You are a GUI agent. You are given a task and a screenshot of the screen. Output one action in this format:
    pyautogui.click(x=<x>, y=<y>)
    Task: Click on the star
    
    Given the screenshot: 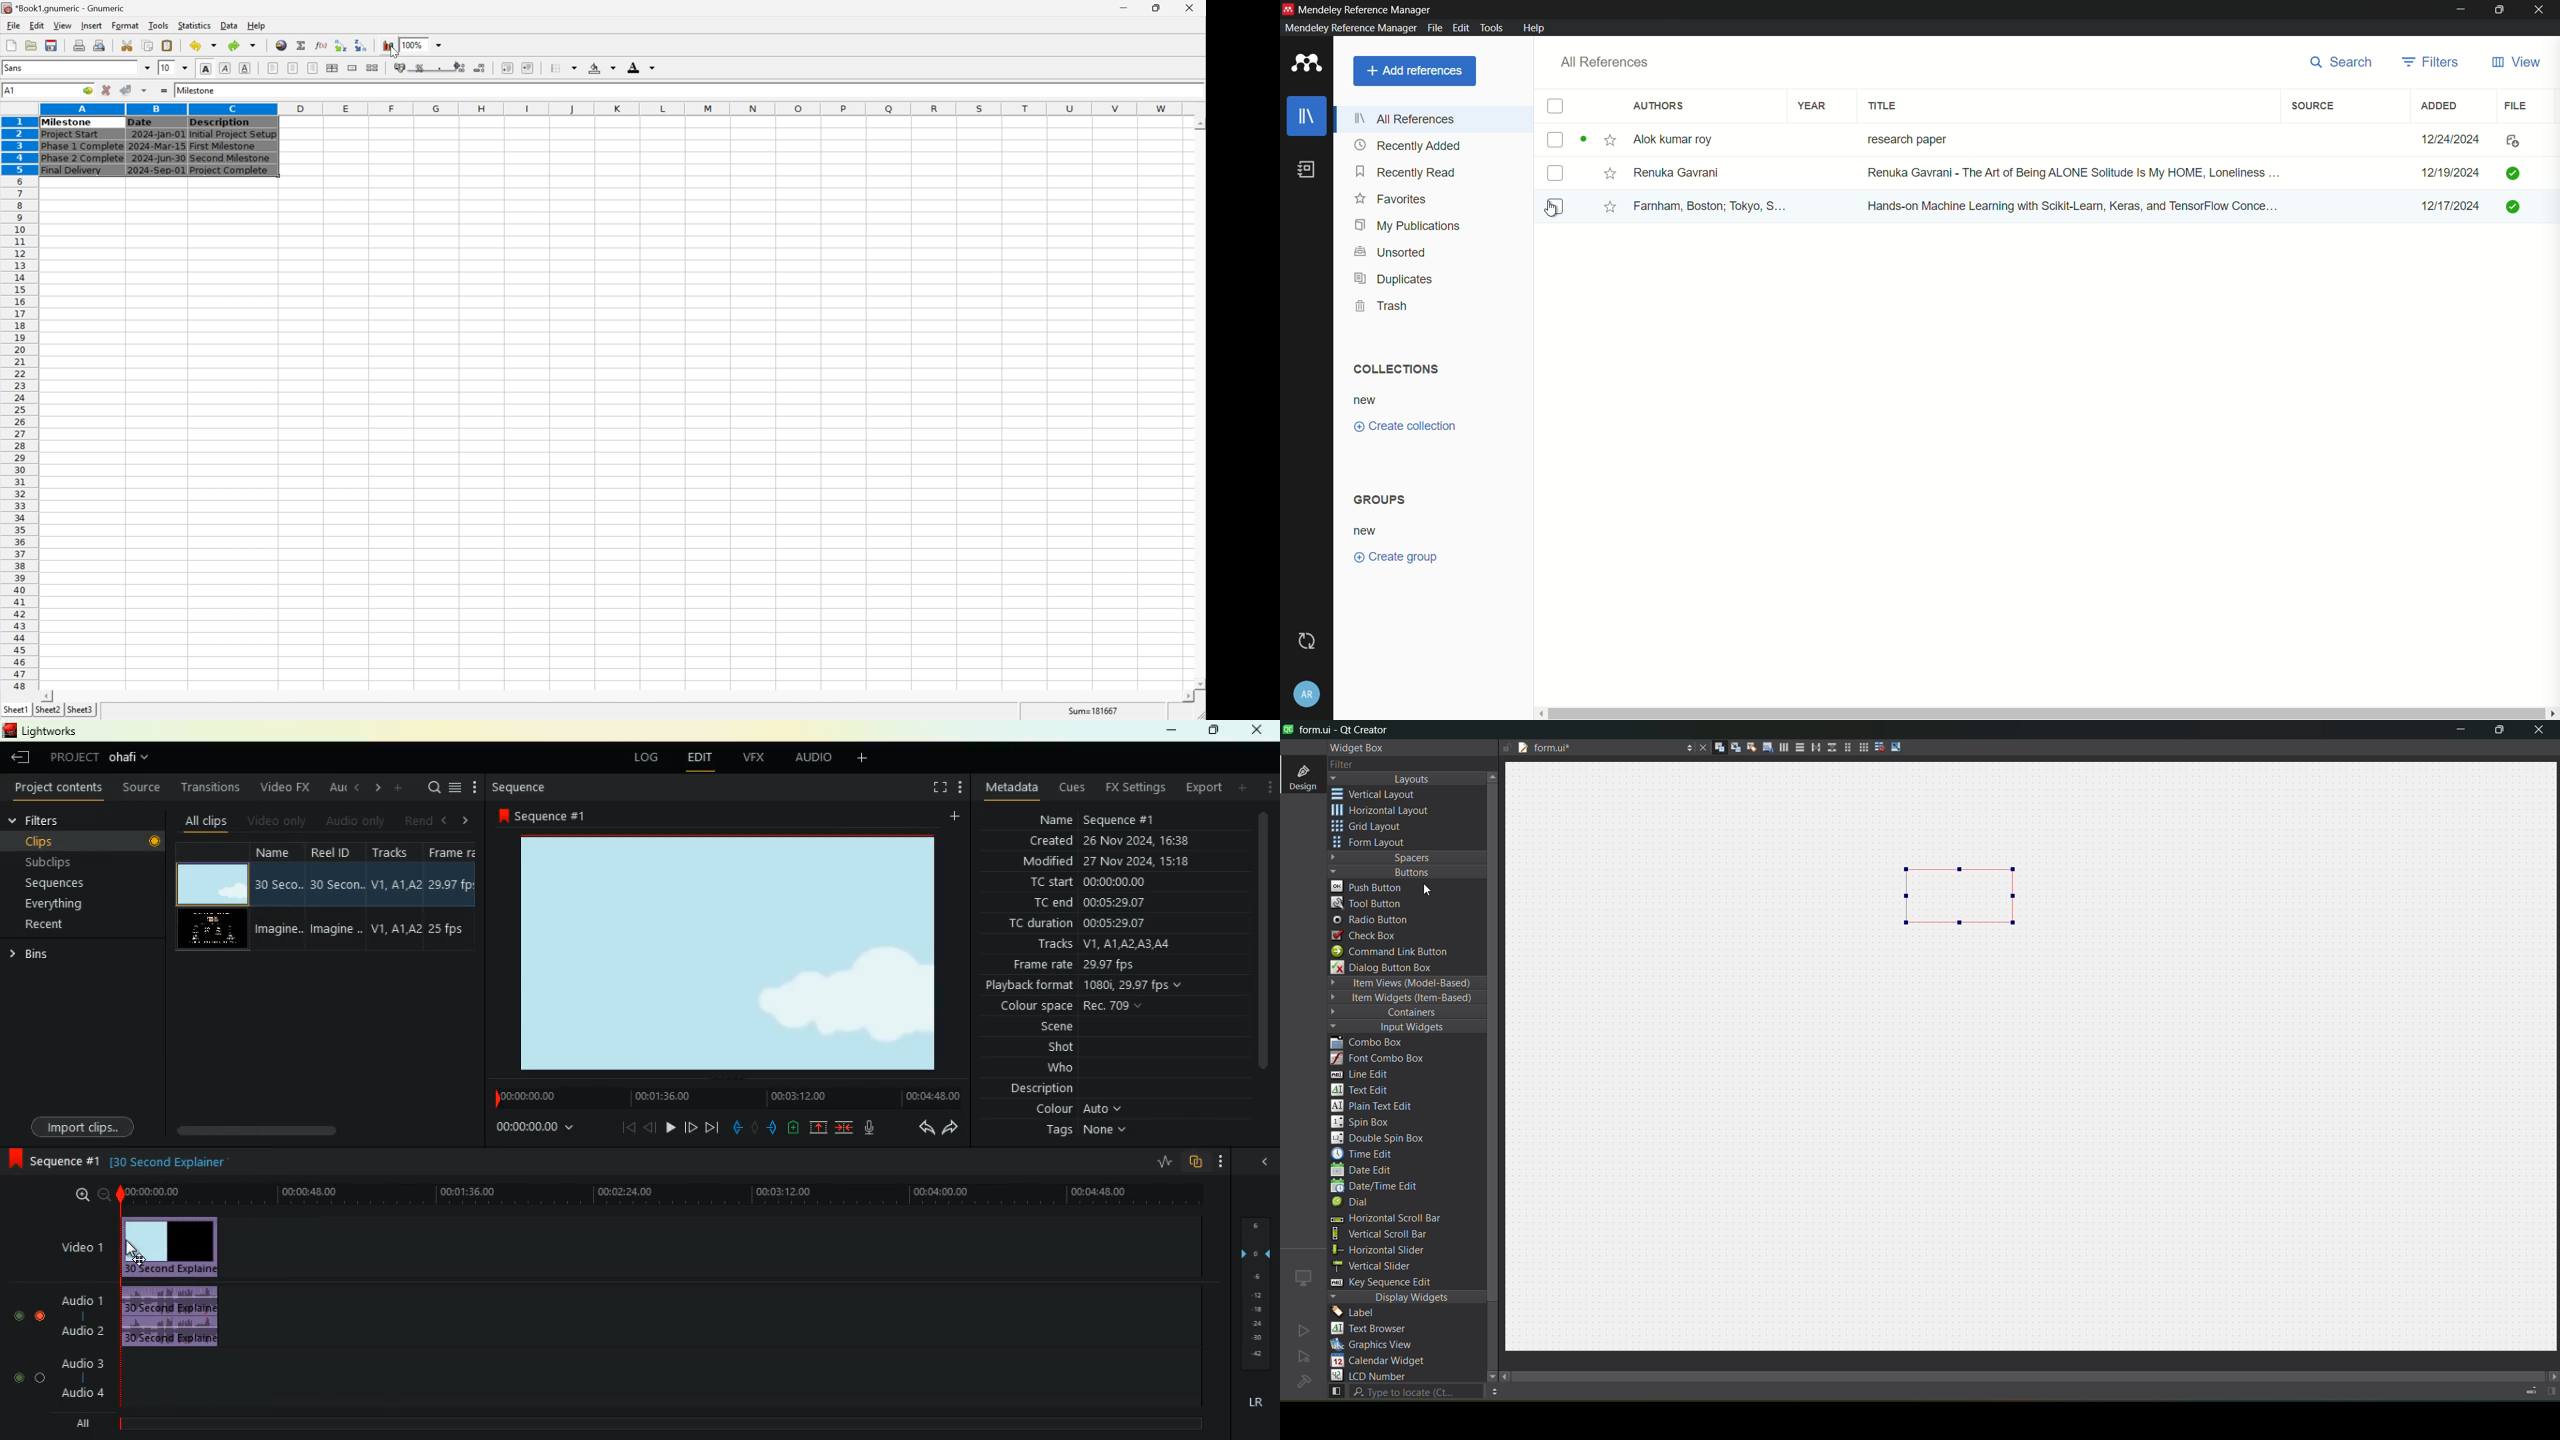 What is the action you would take?
    pyautogui.click(x=1610, y=175)
    